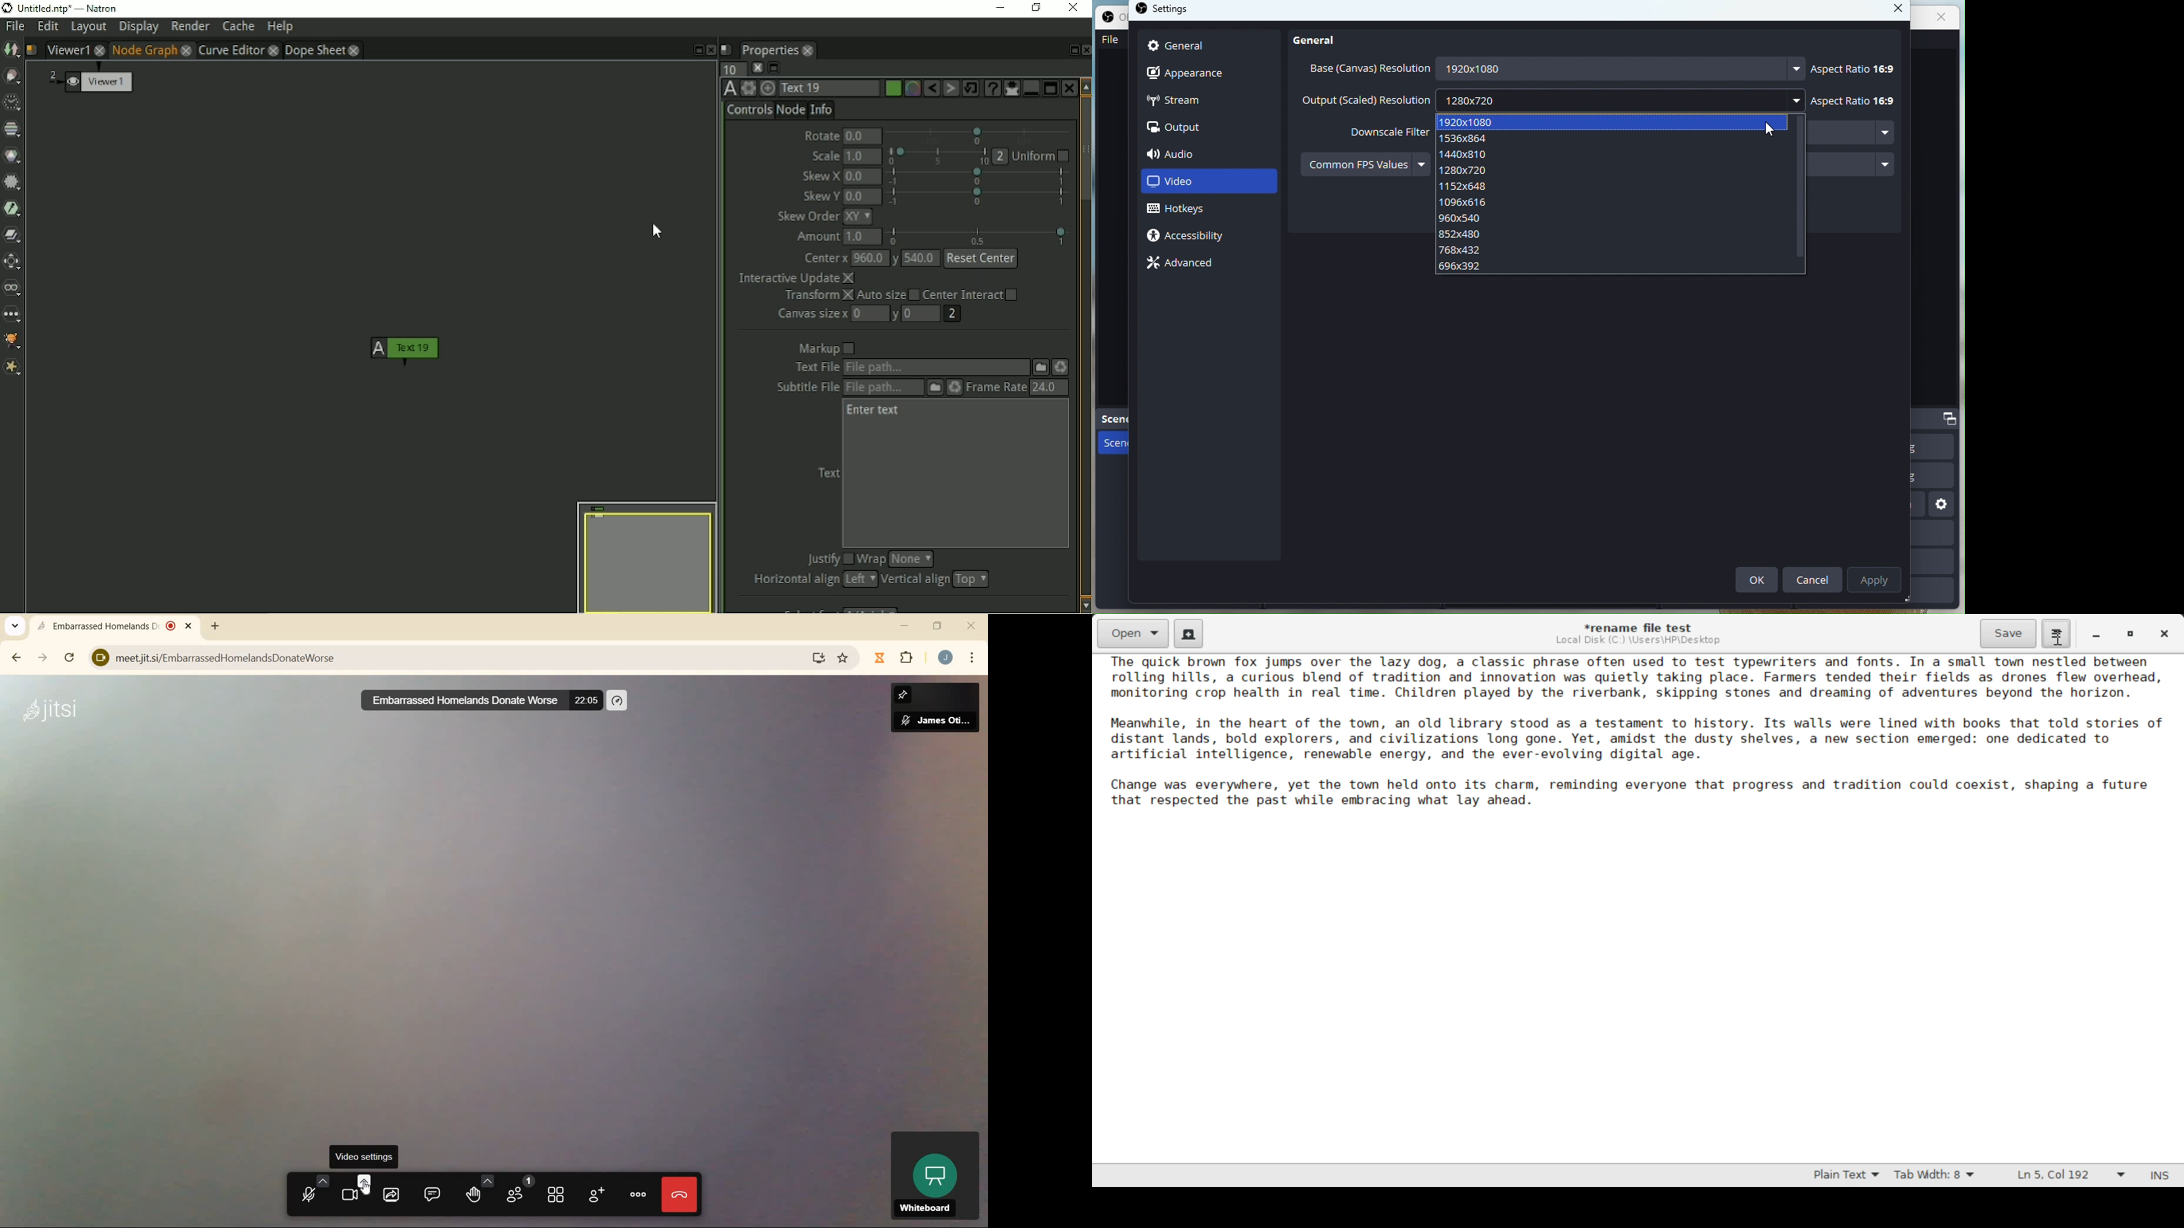 This screenshot has height=1232, width=2184. I want to click on 960x540, so click(1614, 218).